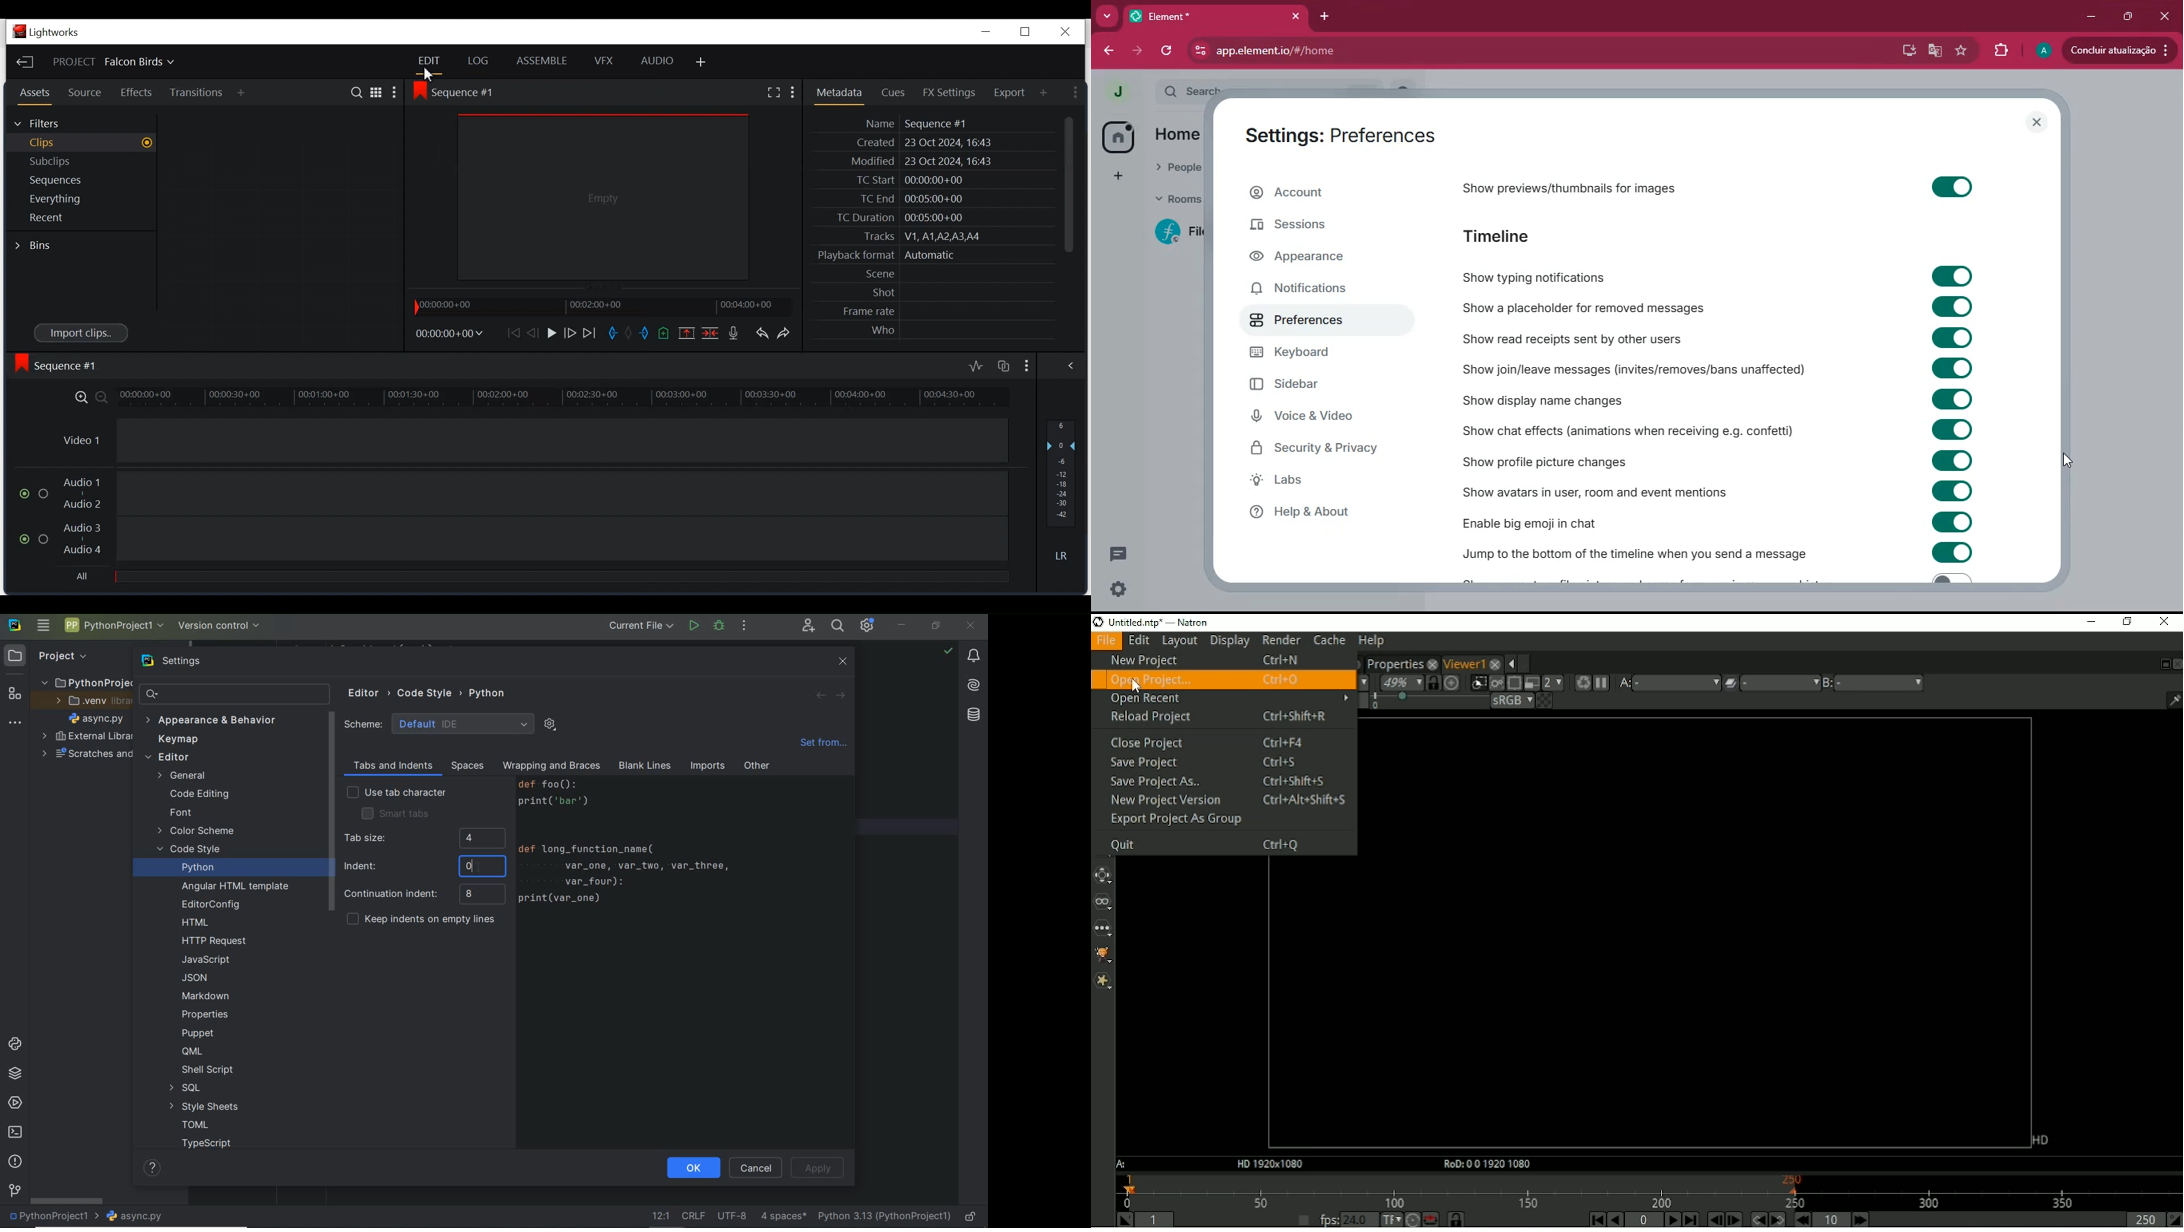  What do you see at coordinates (1321, 230) in the screenshot?
I see `sessions` at bounding box center [1321, 230].